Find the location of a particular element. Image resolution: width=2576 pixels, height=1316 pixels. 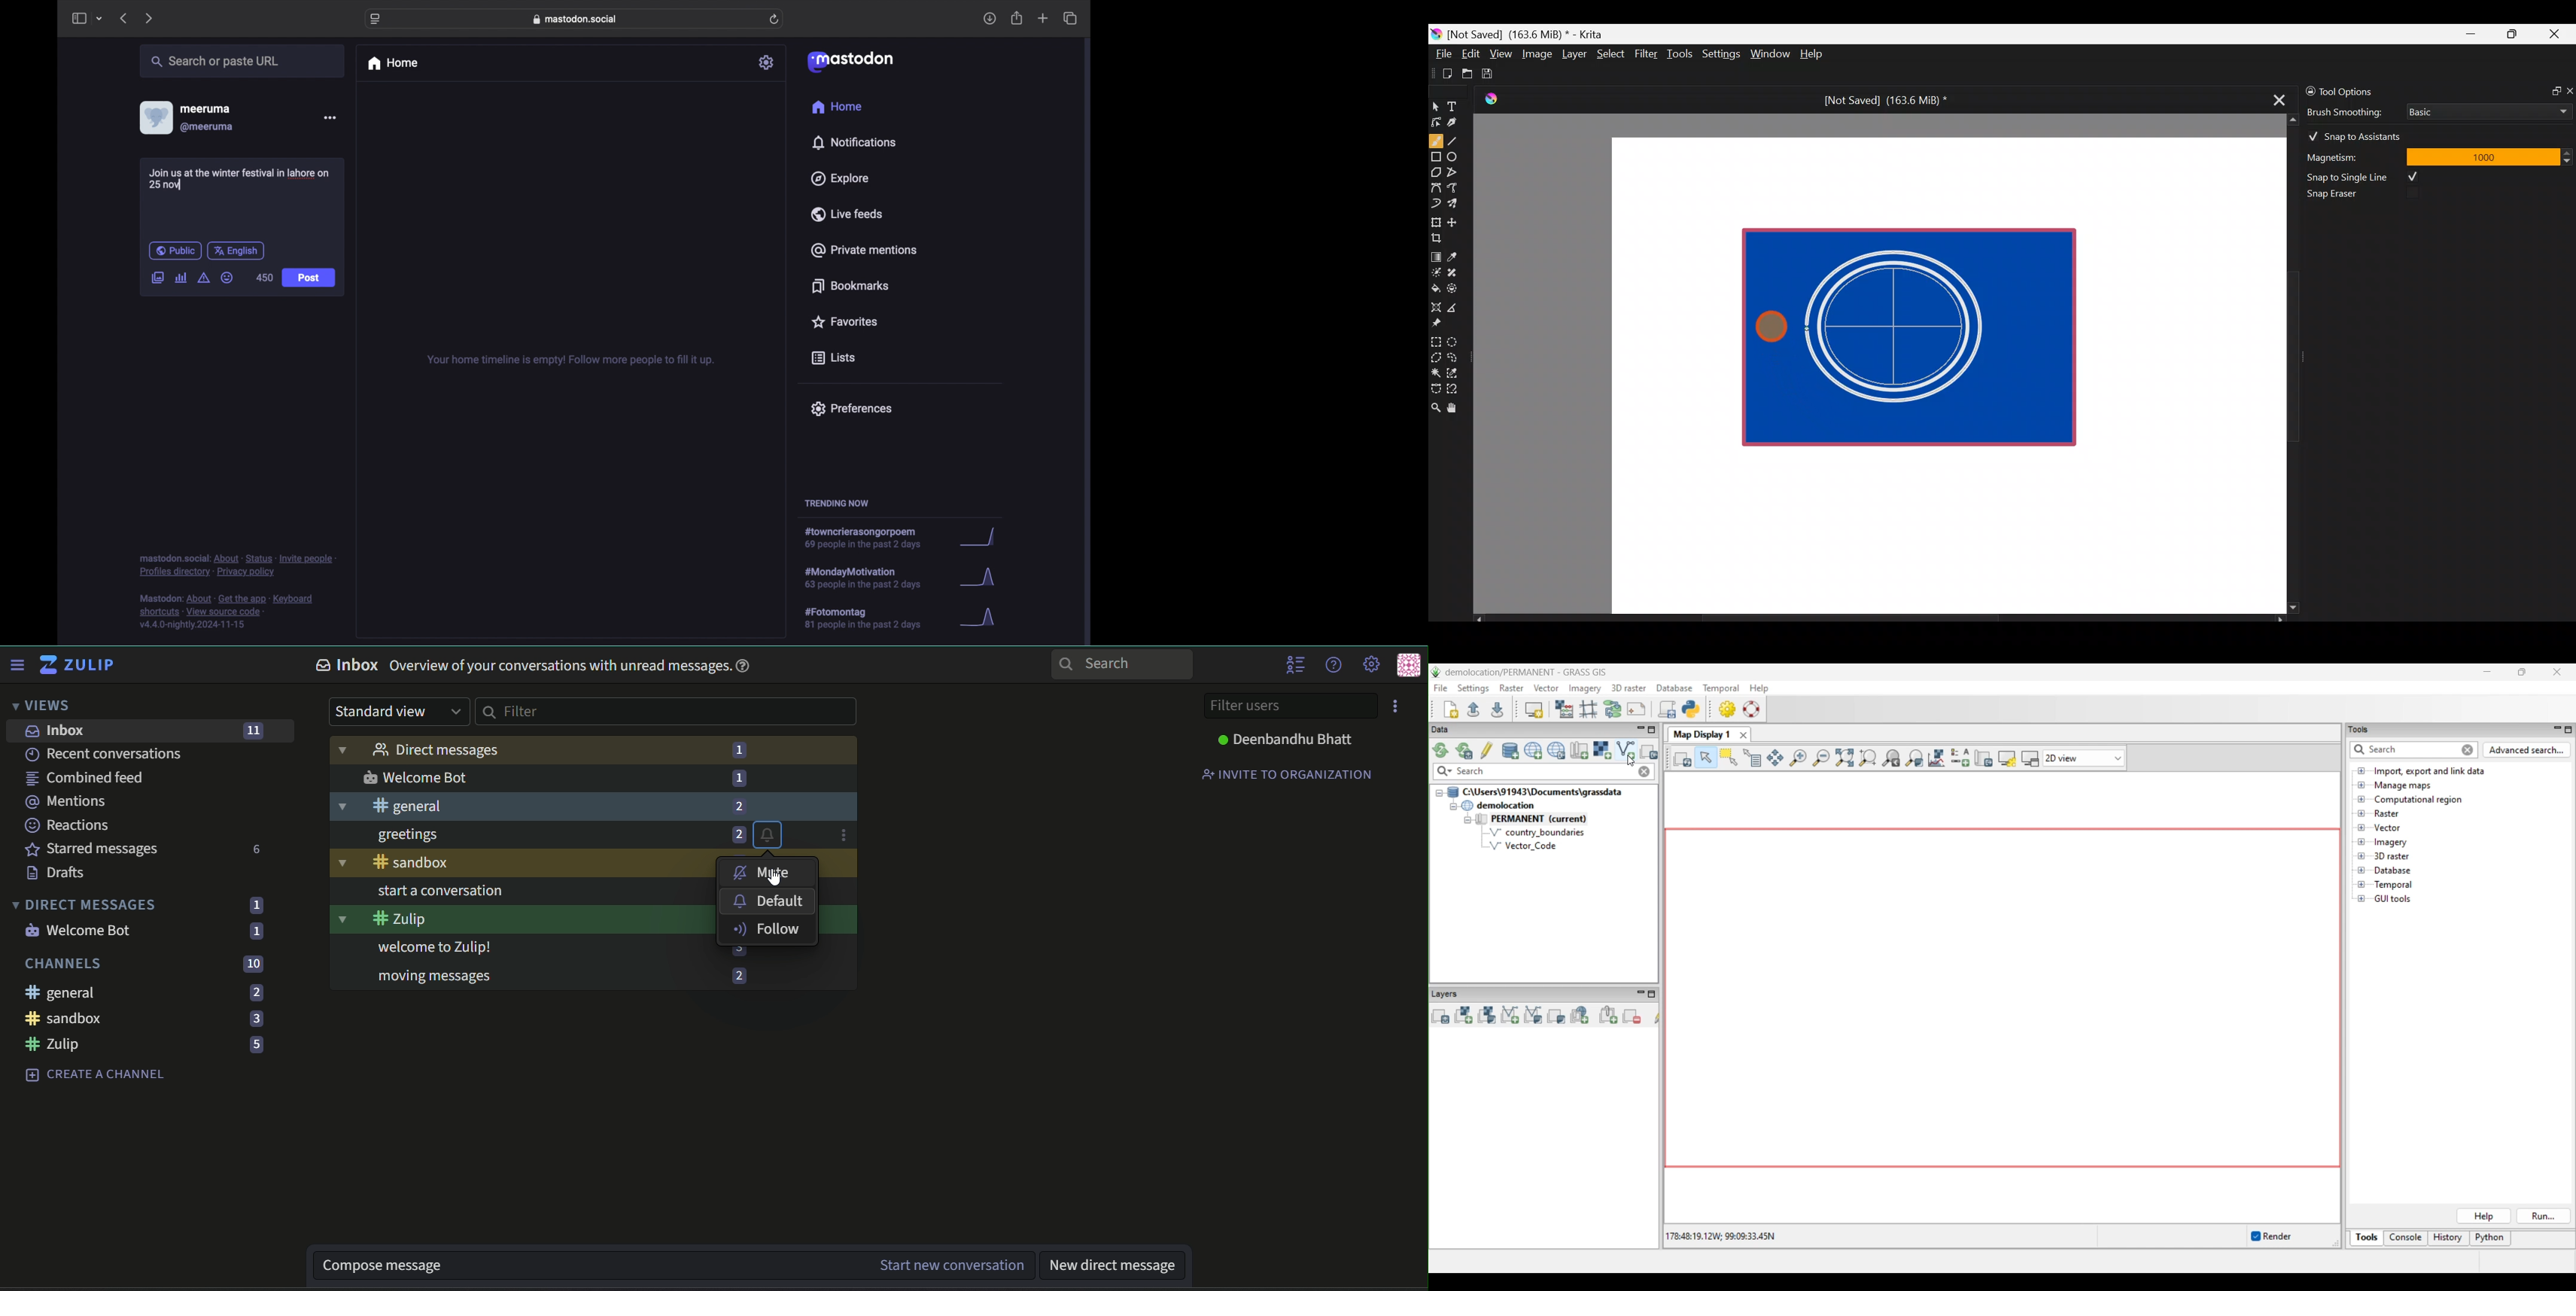

Freehand brush tool is located at coordinates (1436, 136).